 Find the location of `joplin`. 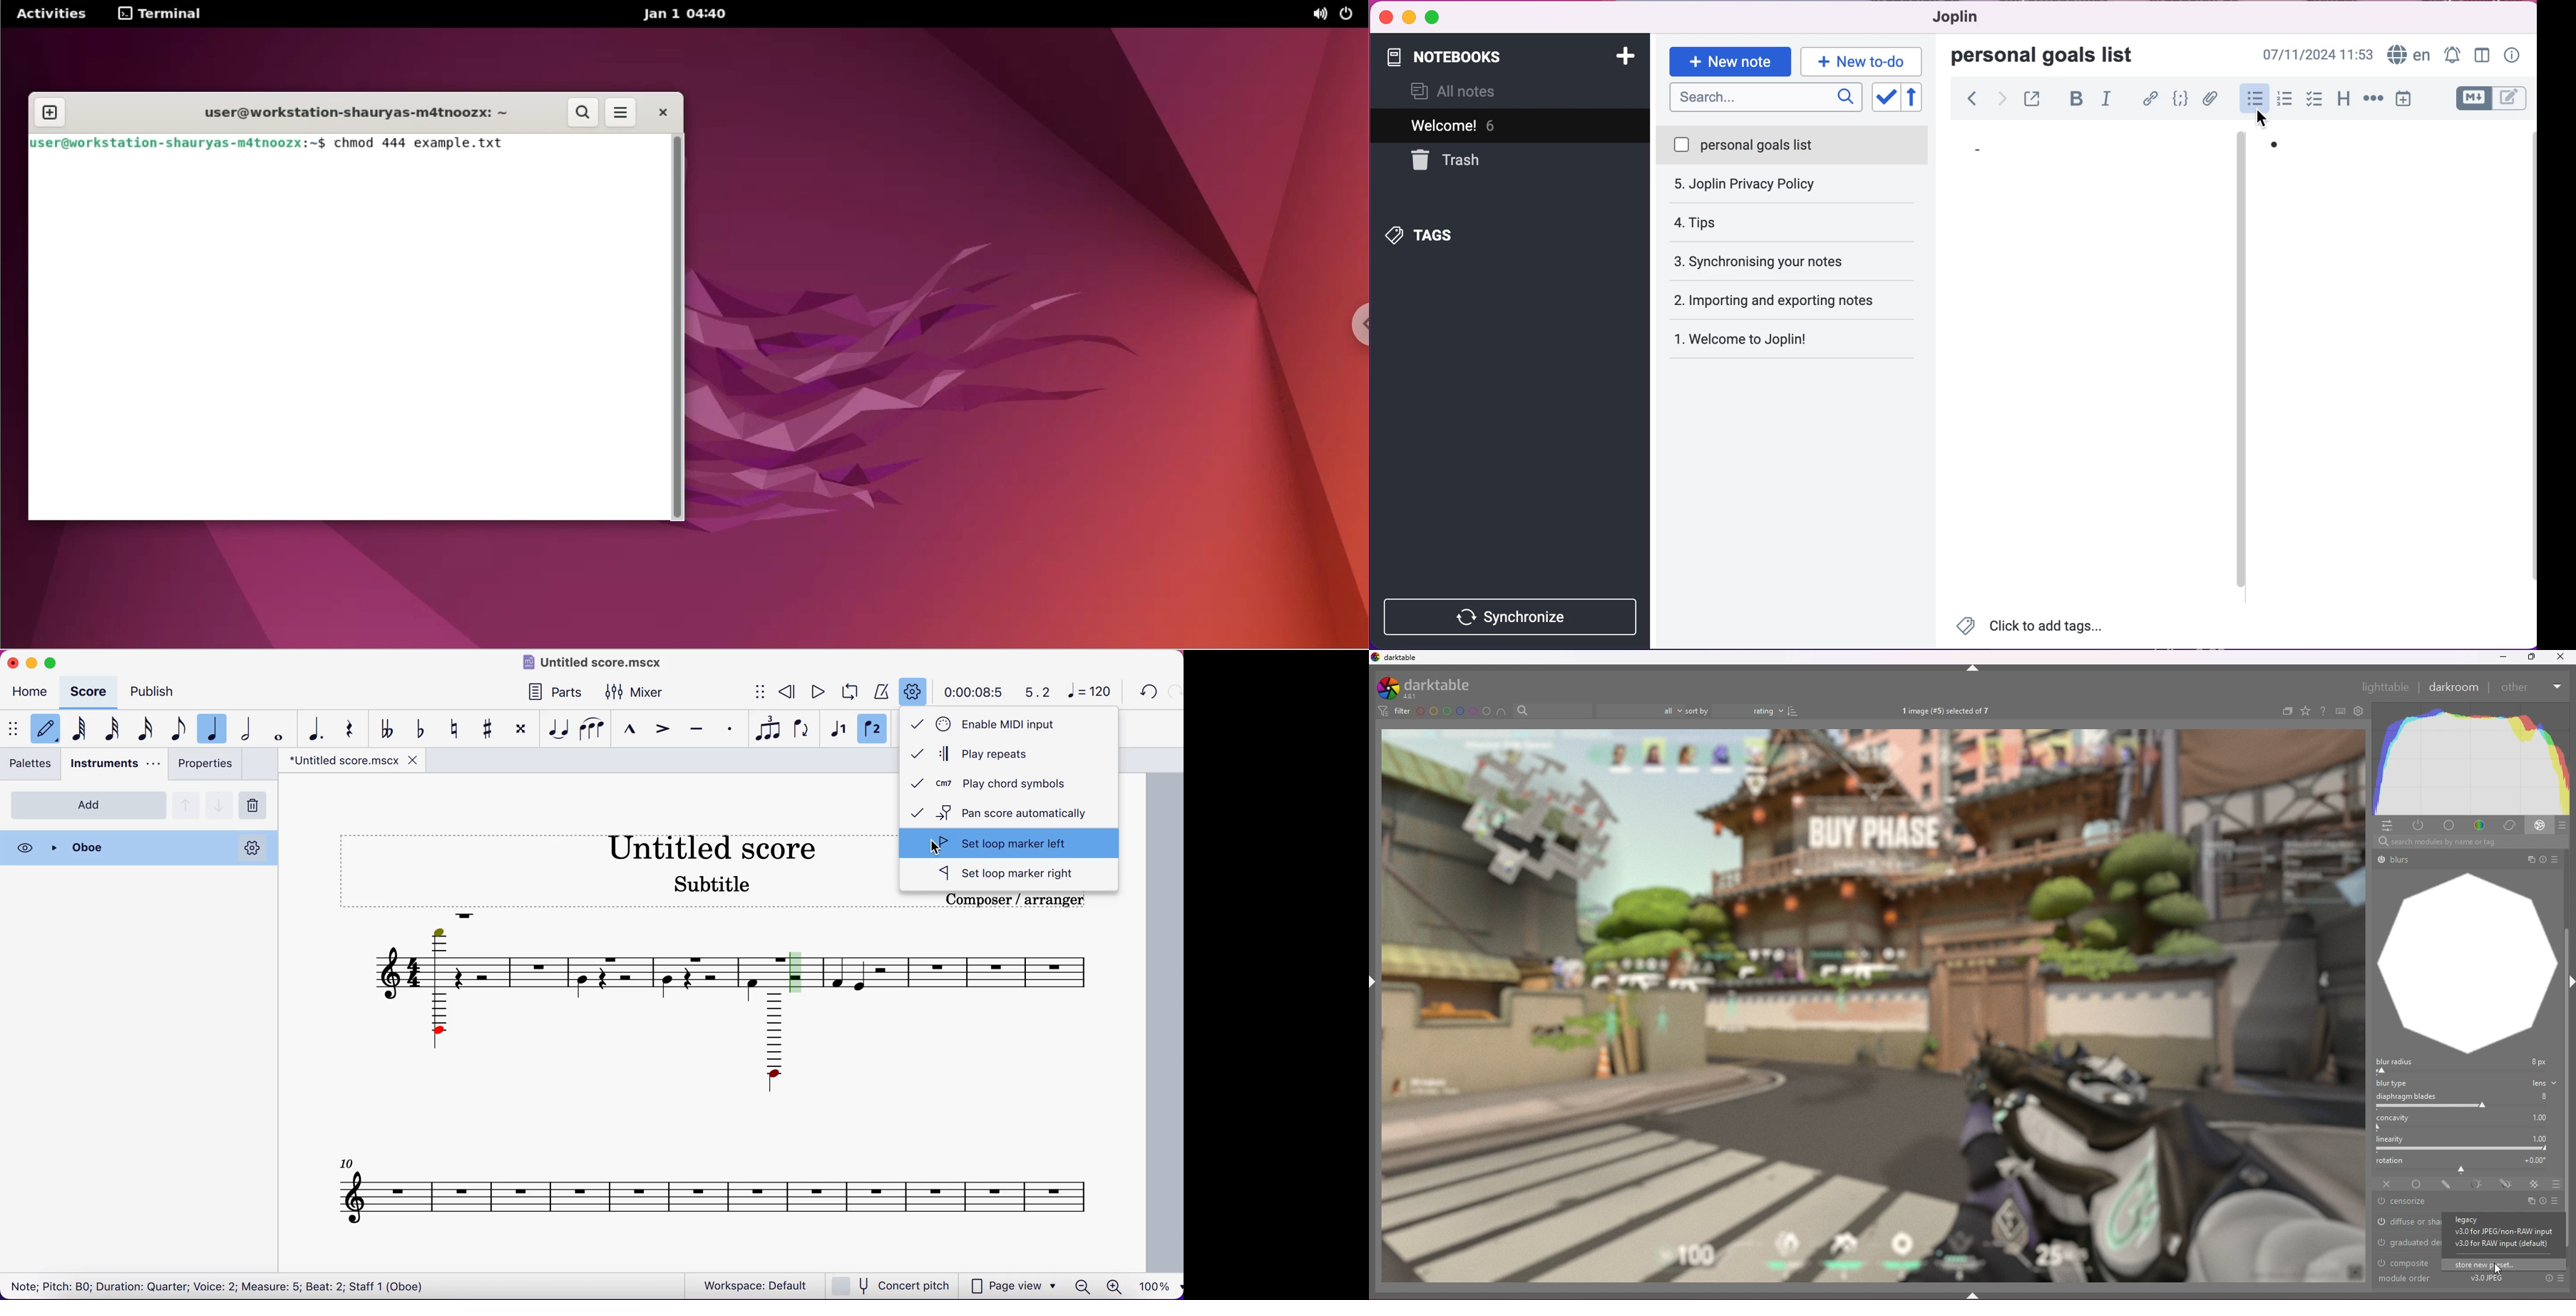

joplin is located at coordinates (1968, 19).